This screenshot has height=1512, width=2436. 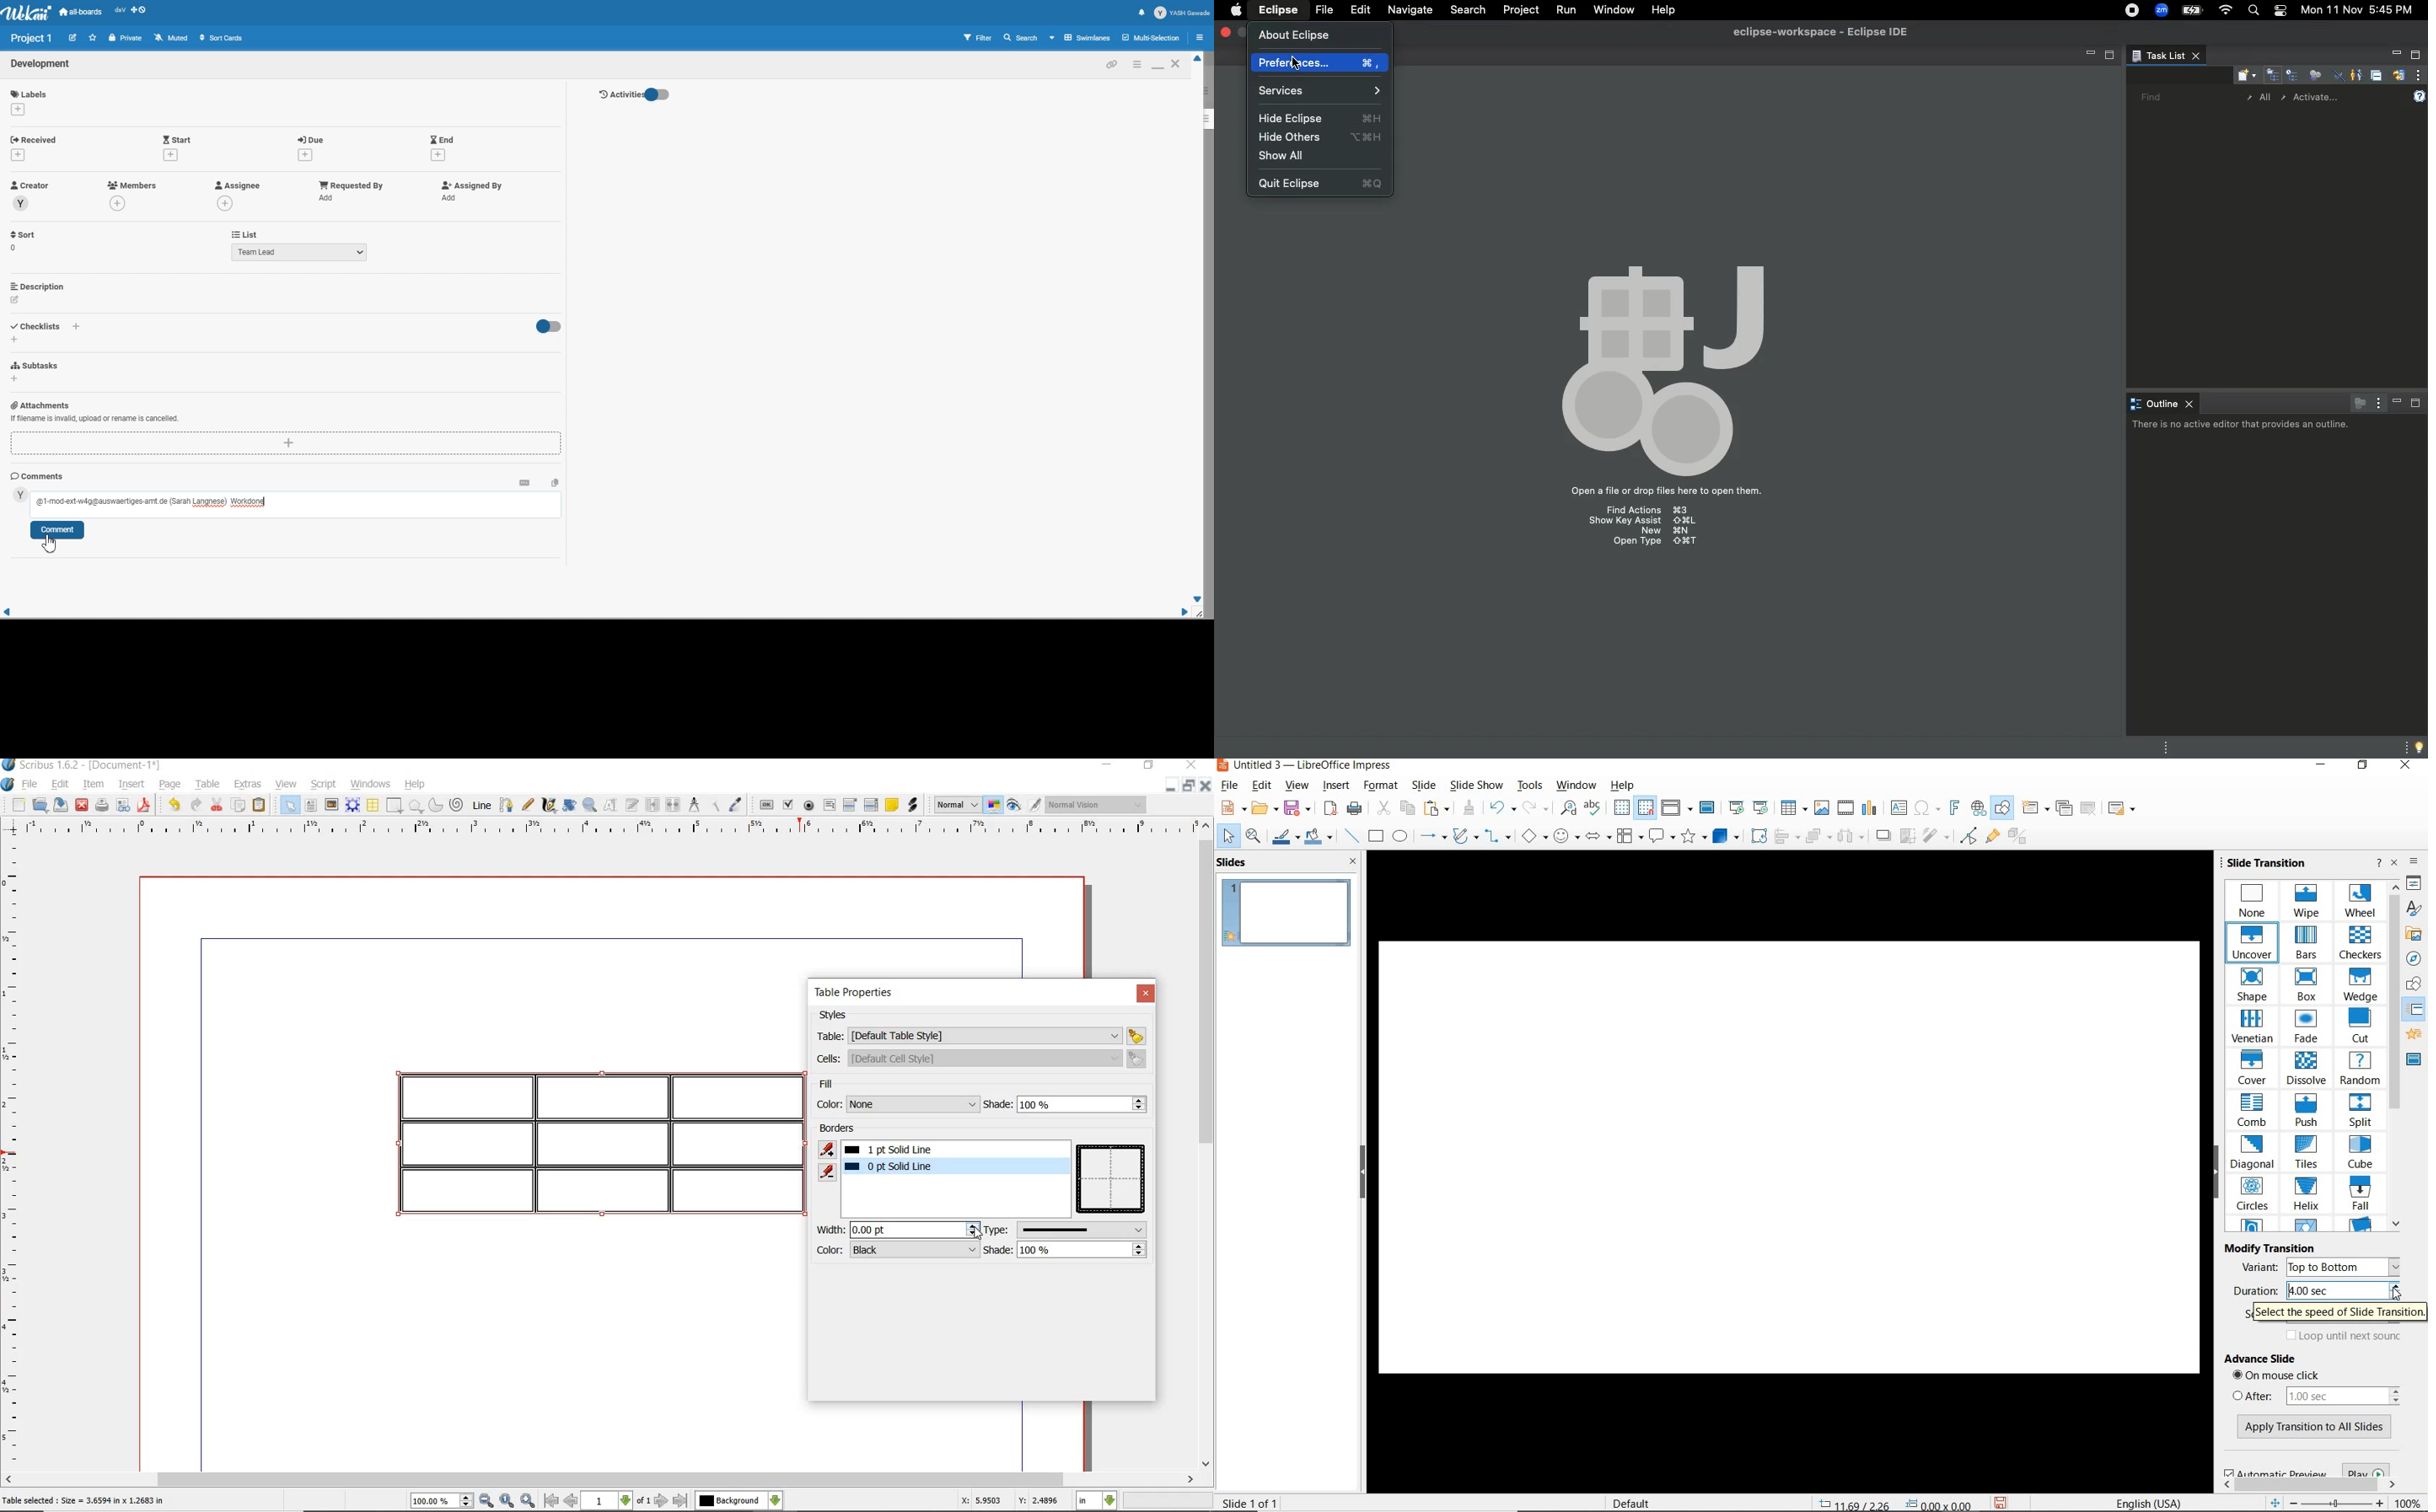 I want to click on HELIX, so click(x=2305, y=1196).